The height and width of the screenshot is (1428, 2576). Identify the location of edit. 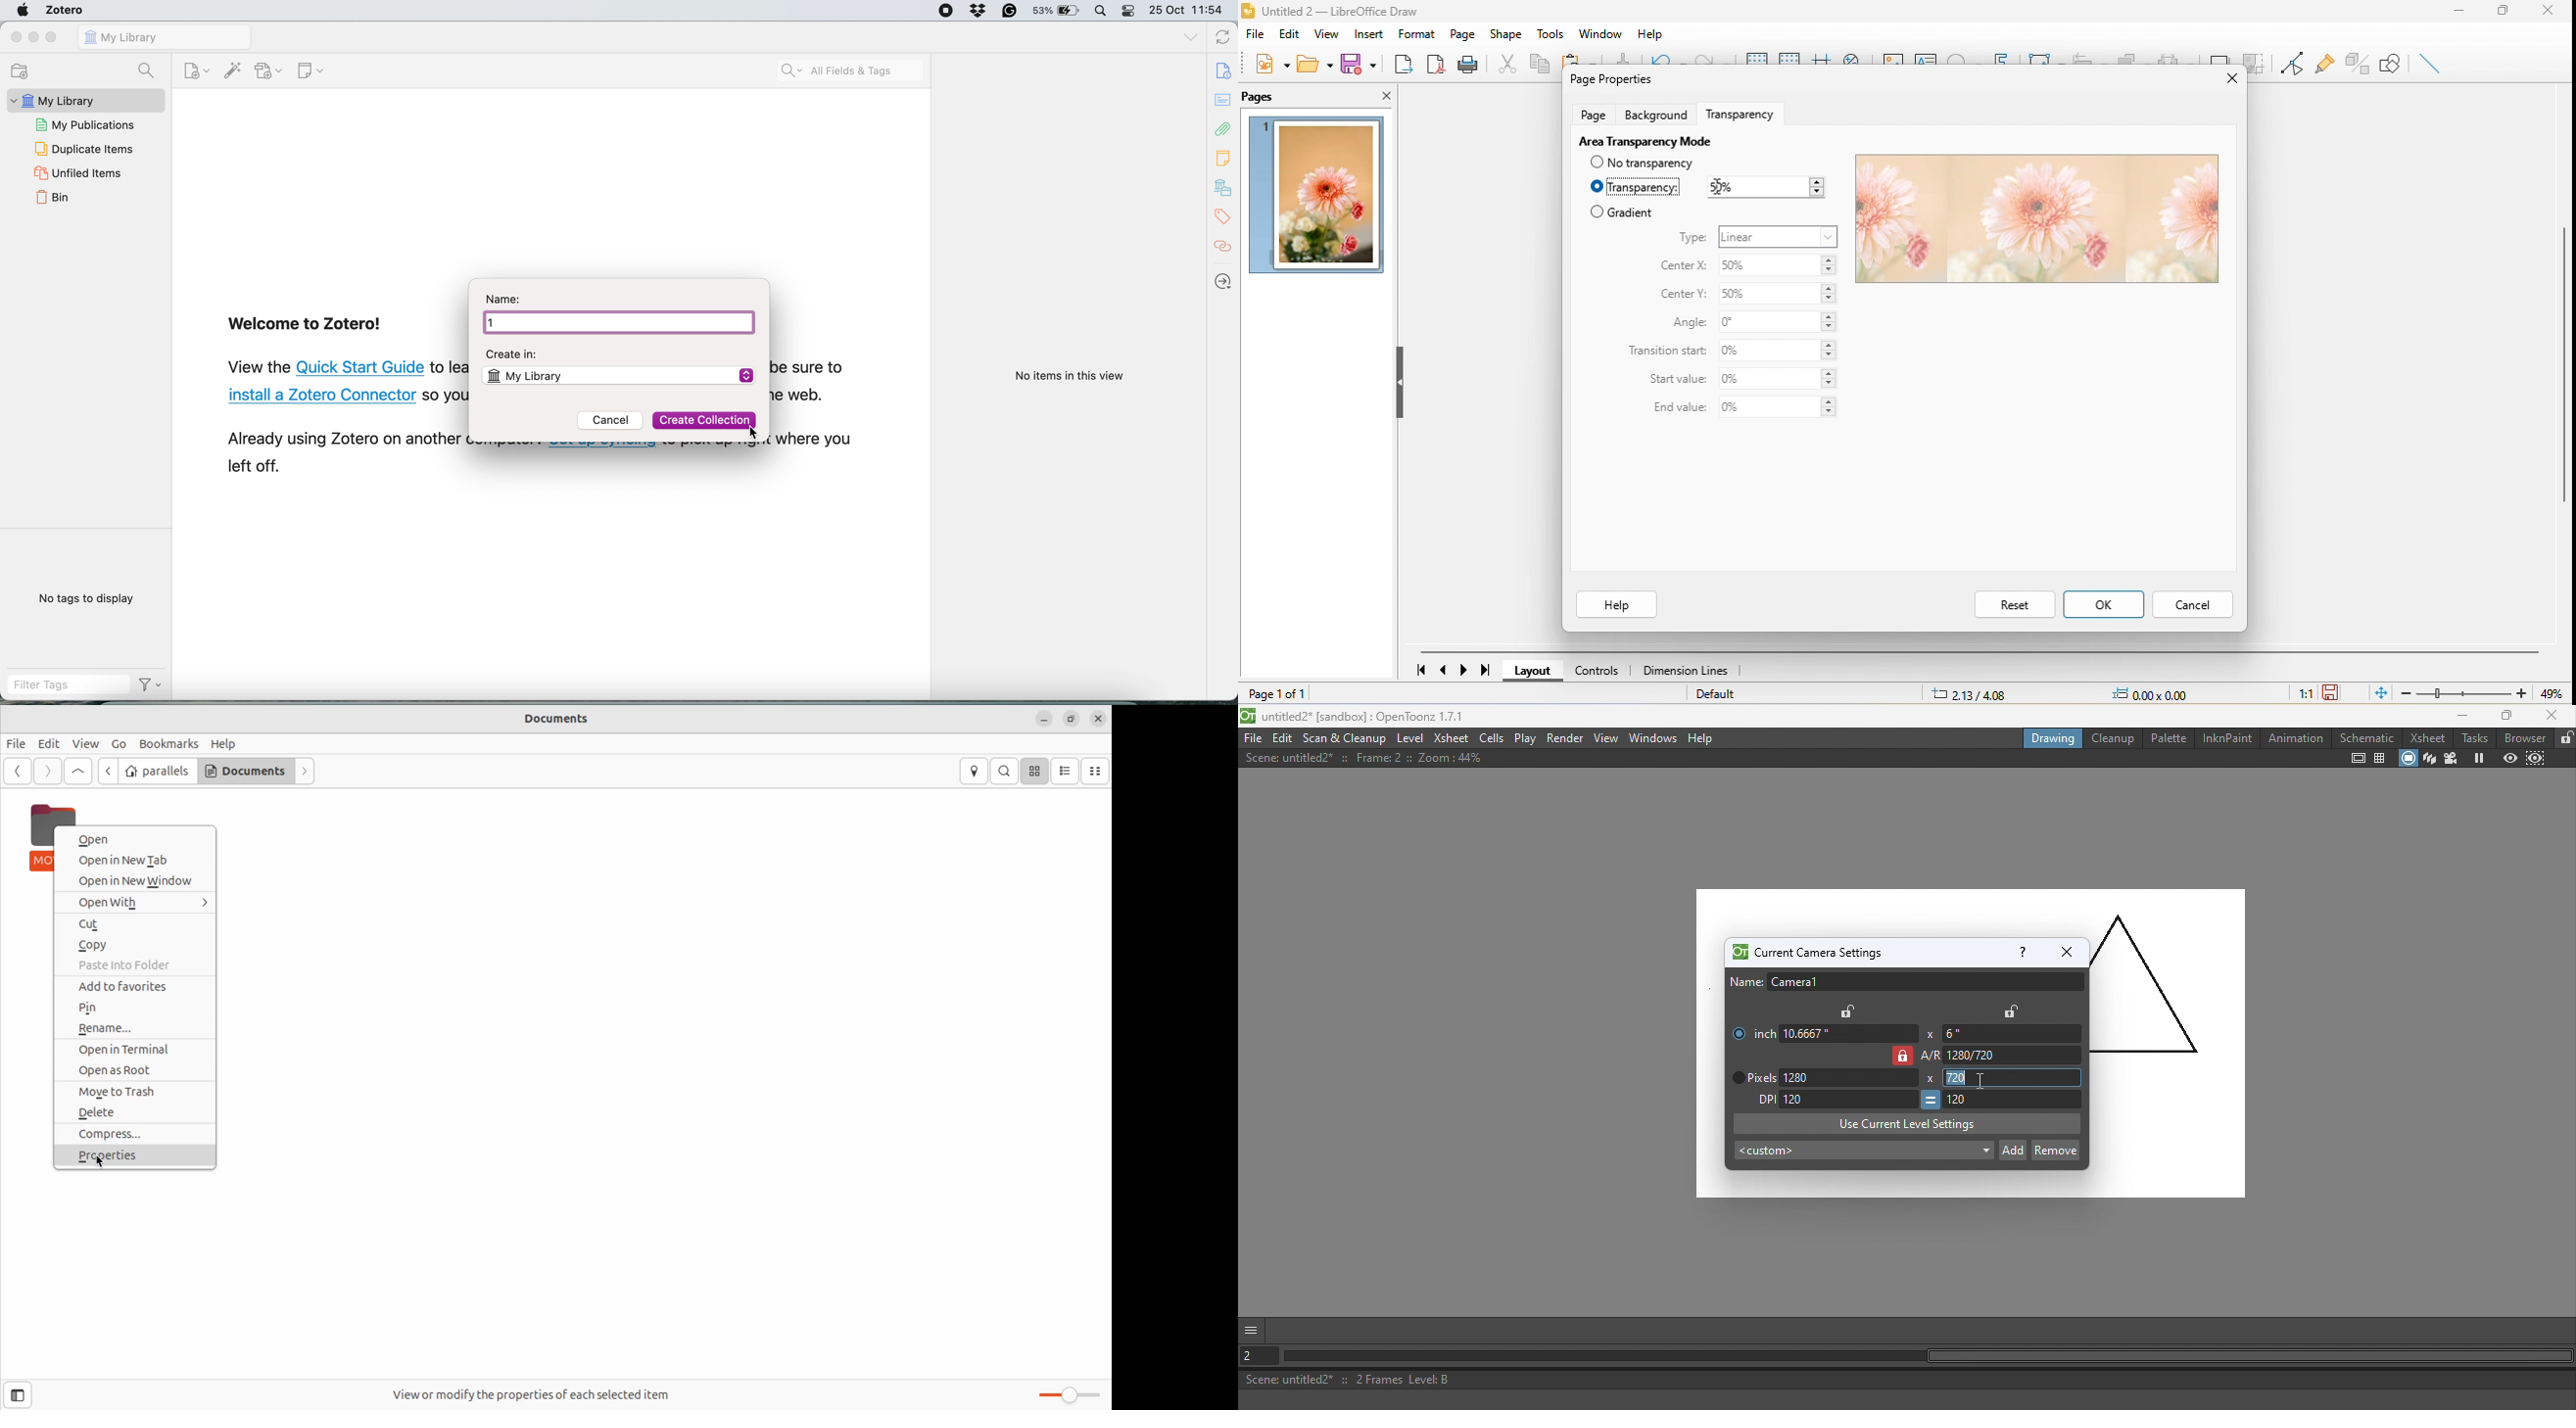
(1291, 33).